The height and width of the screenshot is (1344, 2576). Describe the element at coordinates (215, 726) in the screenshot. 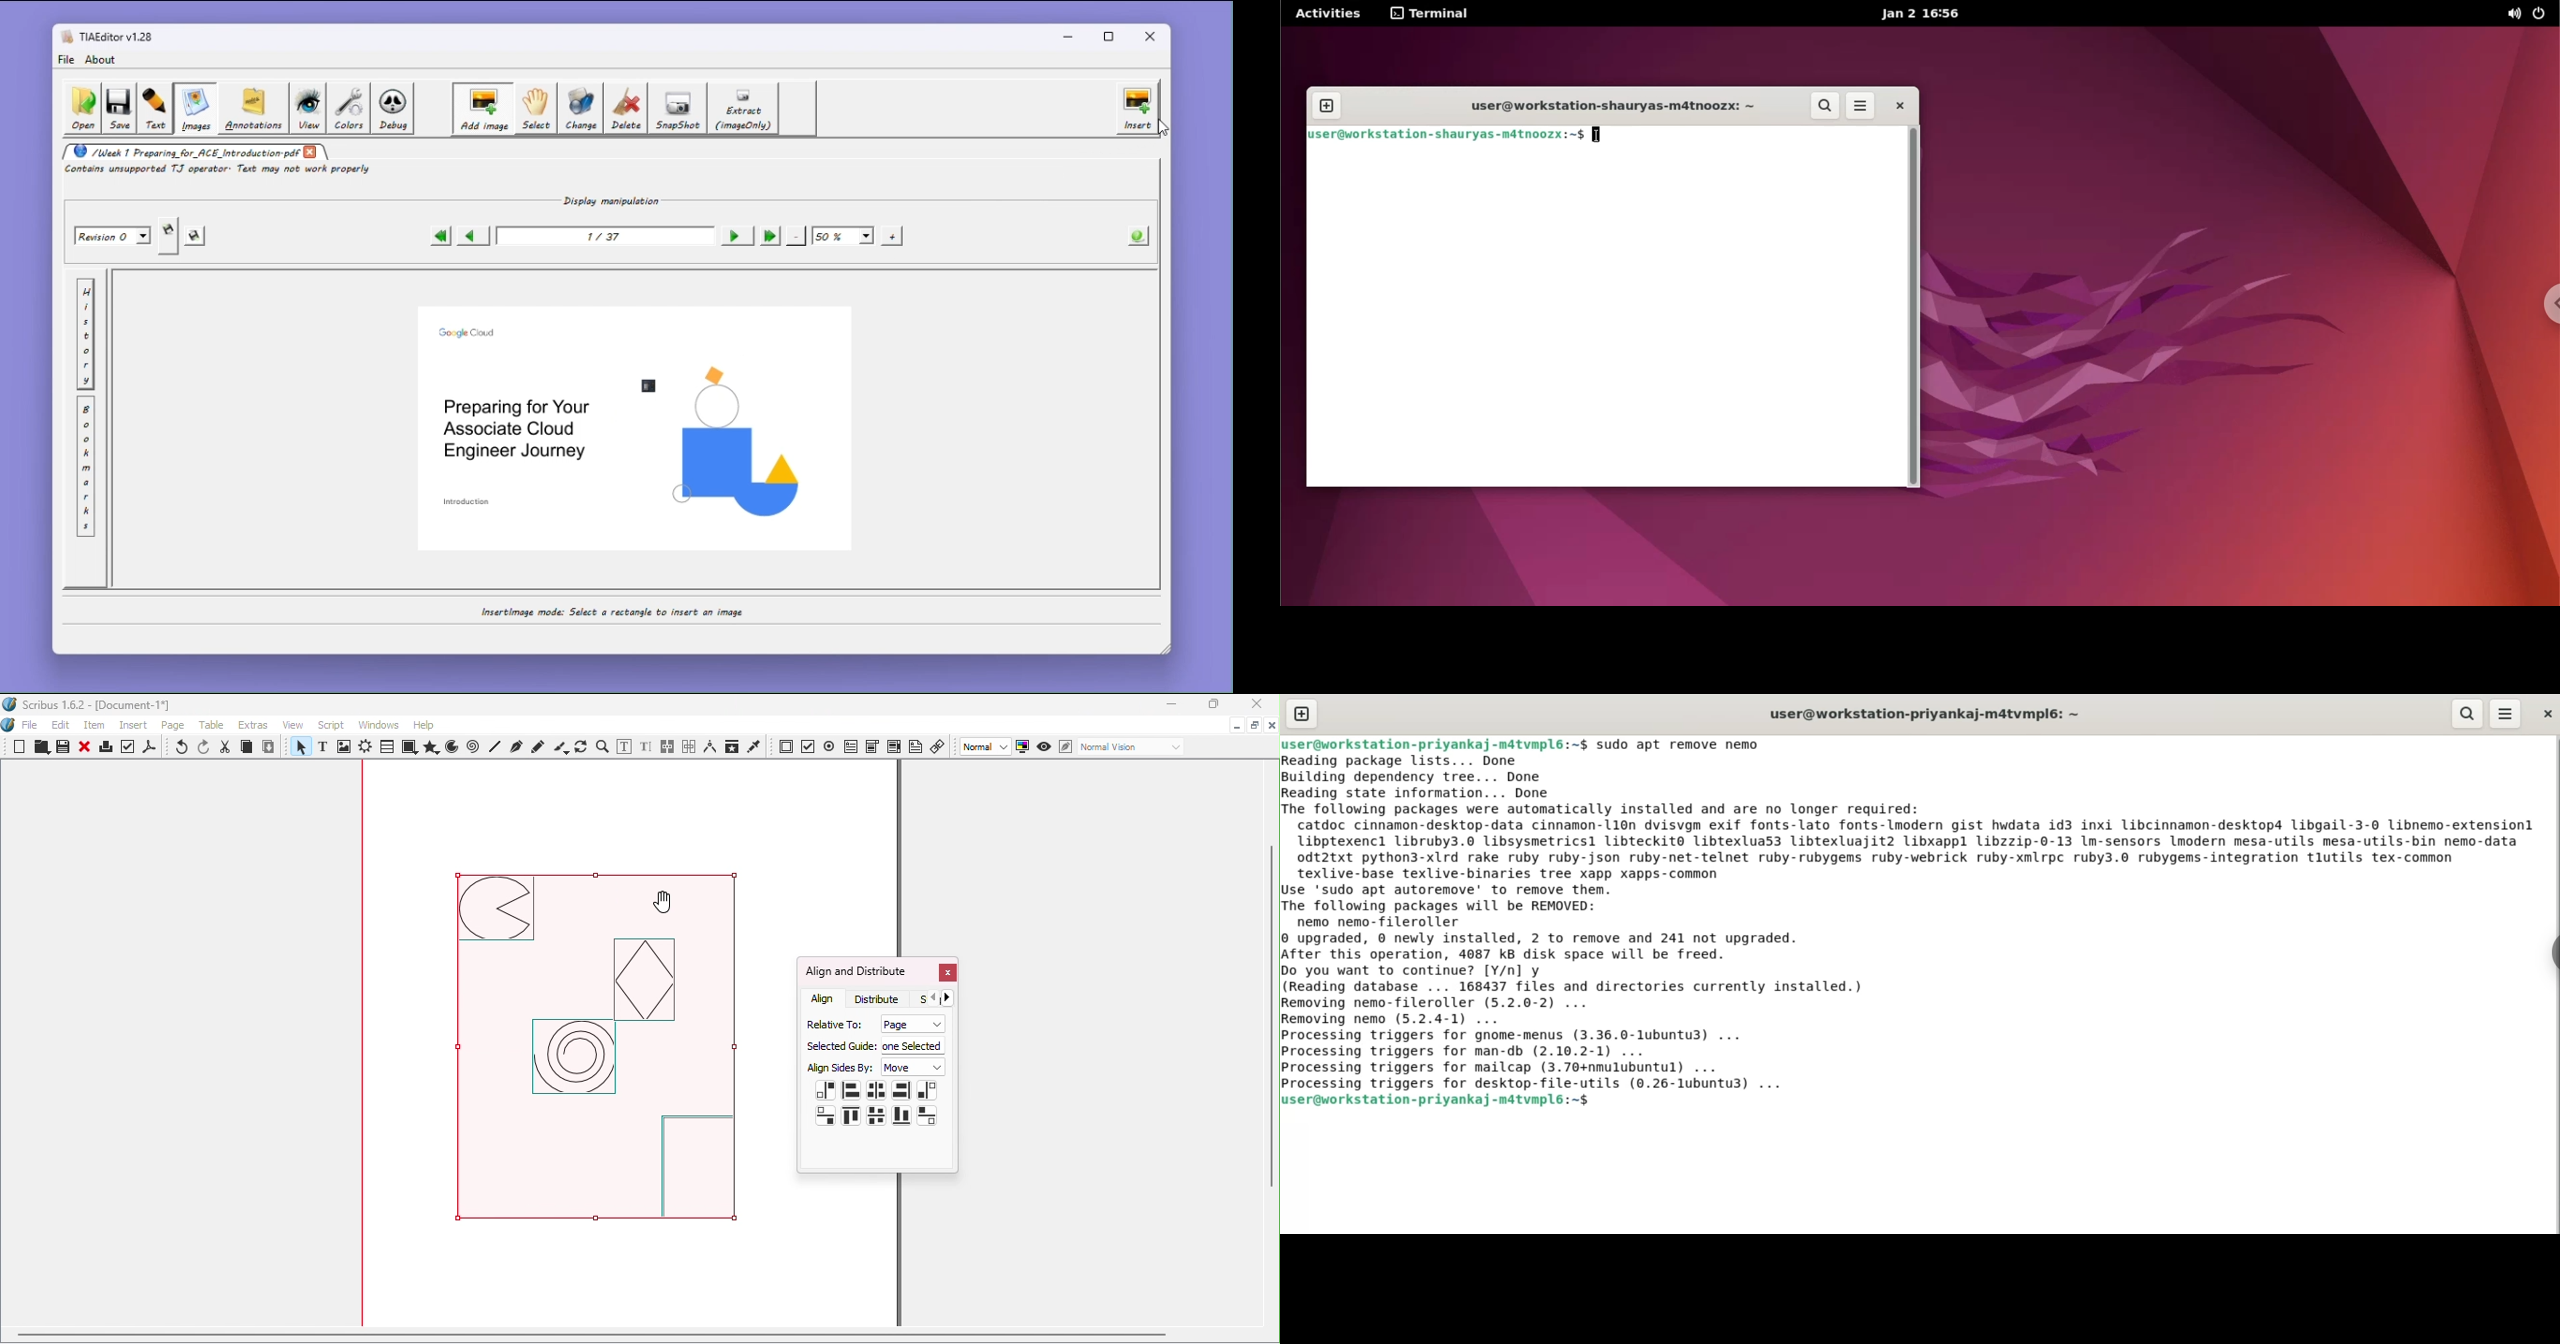

I see `Table` at that location.